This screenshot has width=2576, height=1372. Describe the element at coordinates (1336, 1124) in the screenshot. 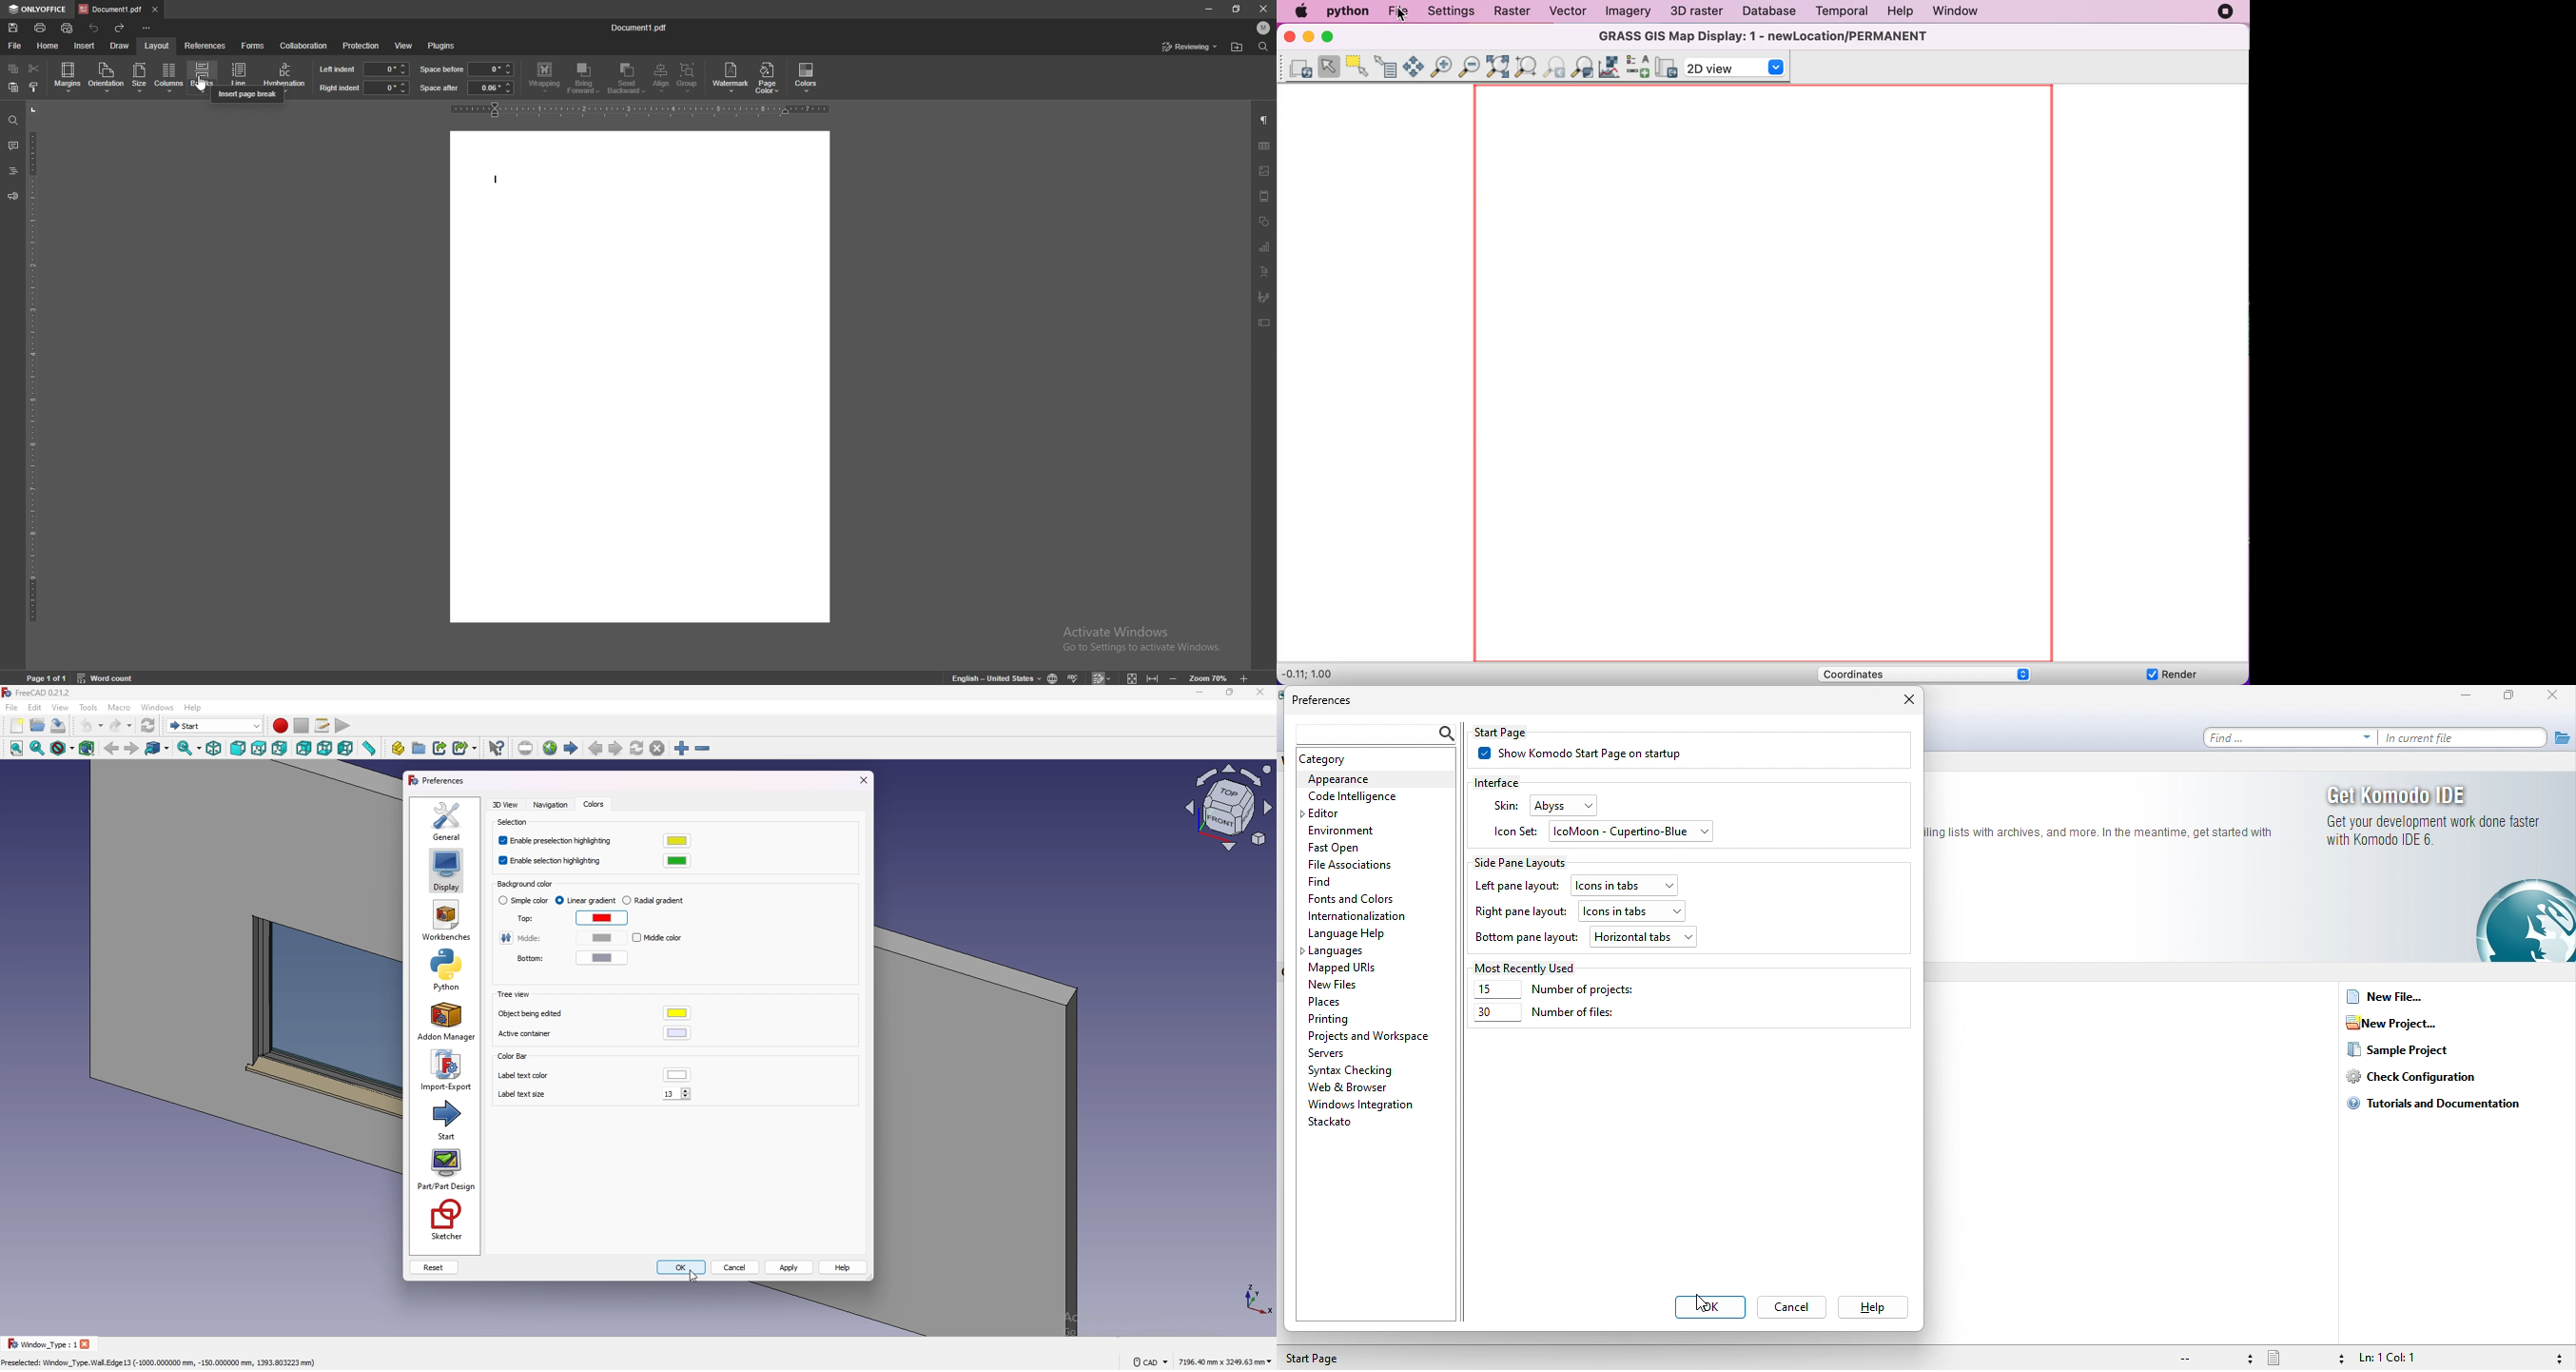

I see `stackato` at that location.